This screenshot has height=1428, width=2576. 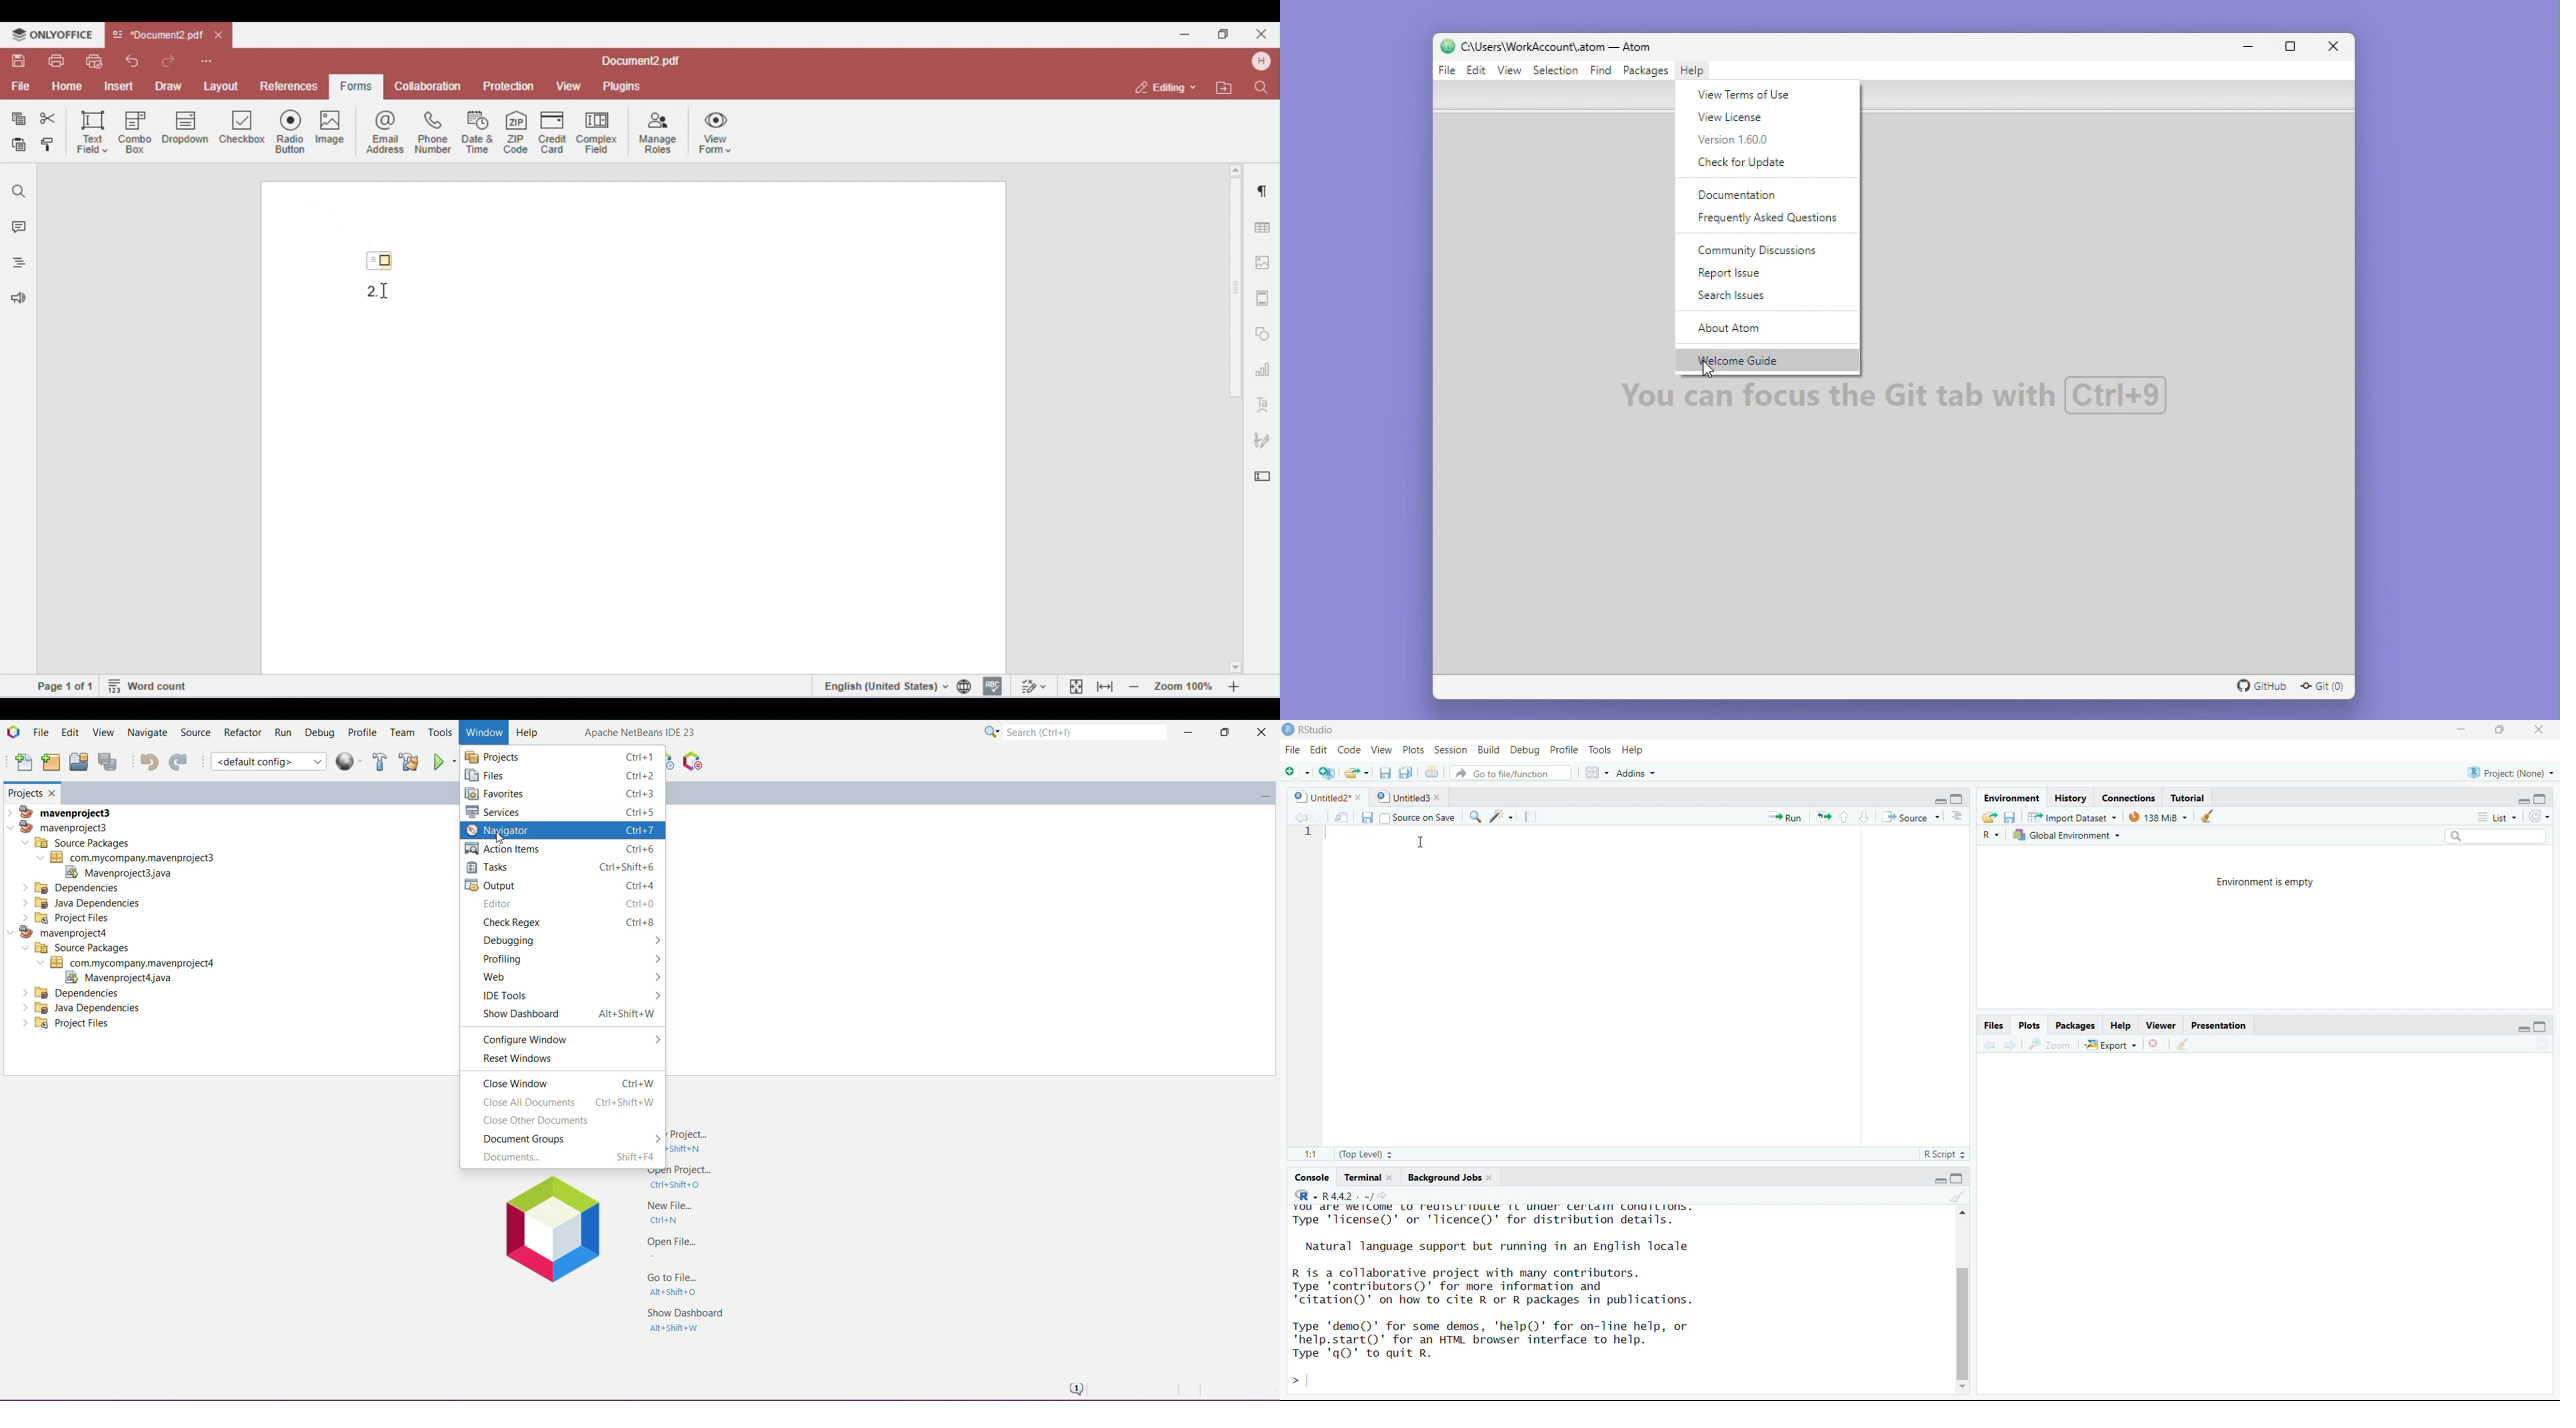 What do you see at coordinates (1597, 749) in the screenshot?
I see `Tools` at bounding box center [1597, 749].